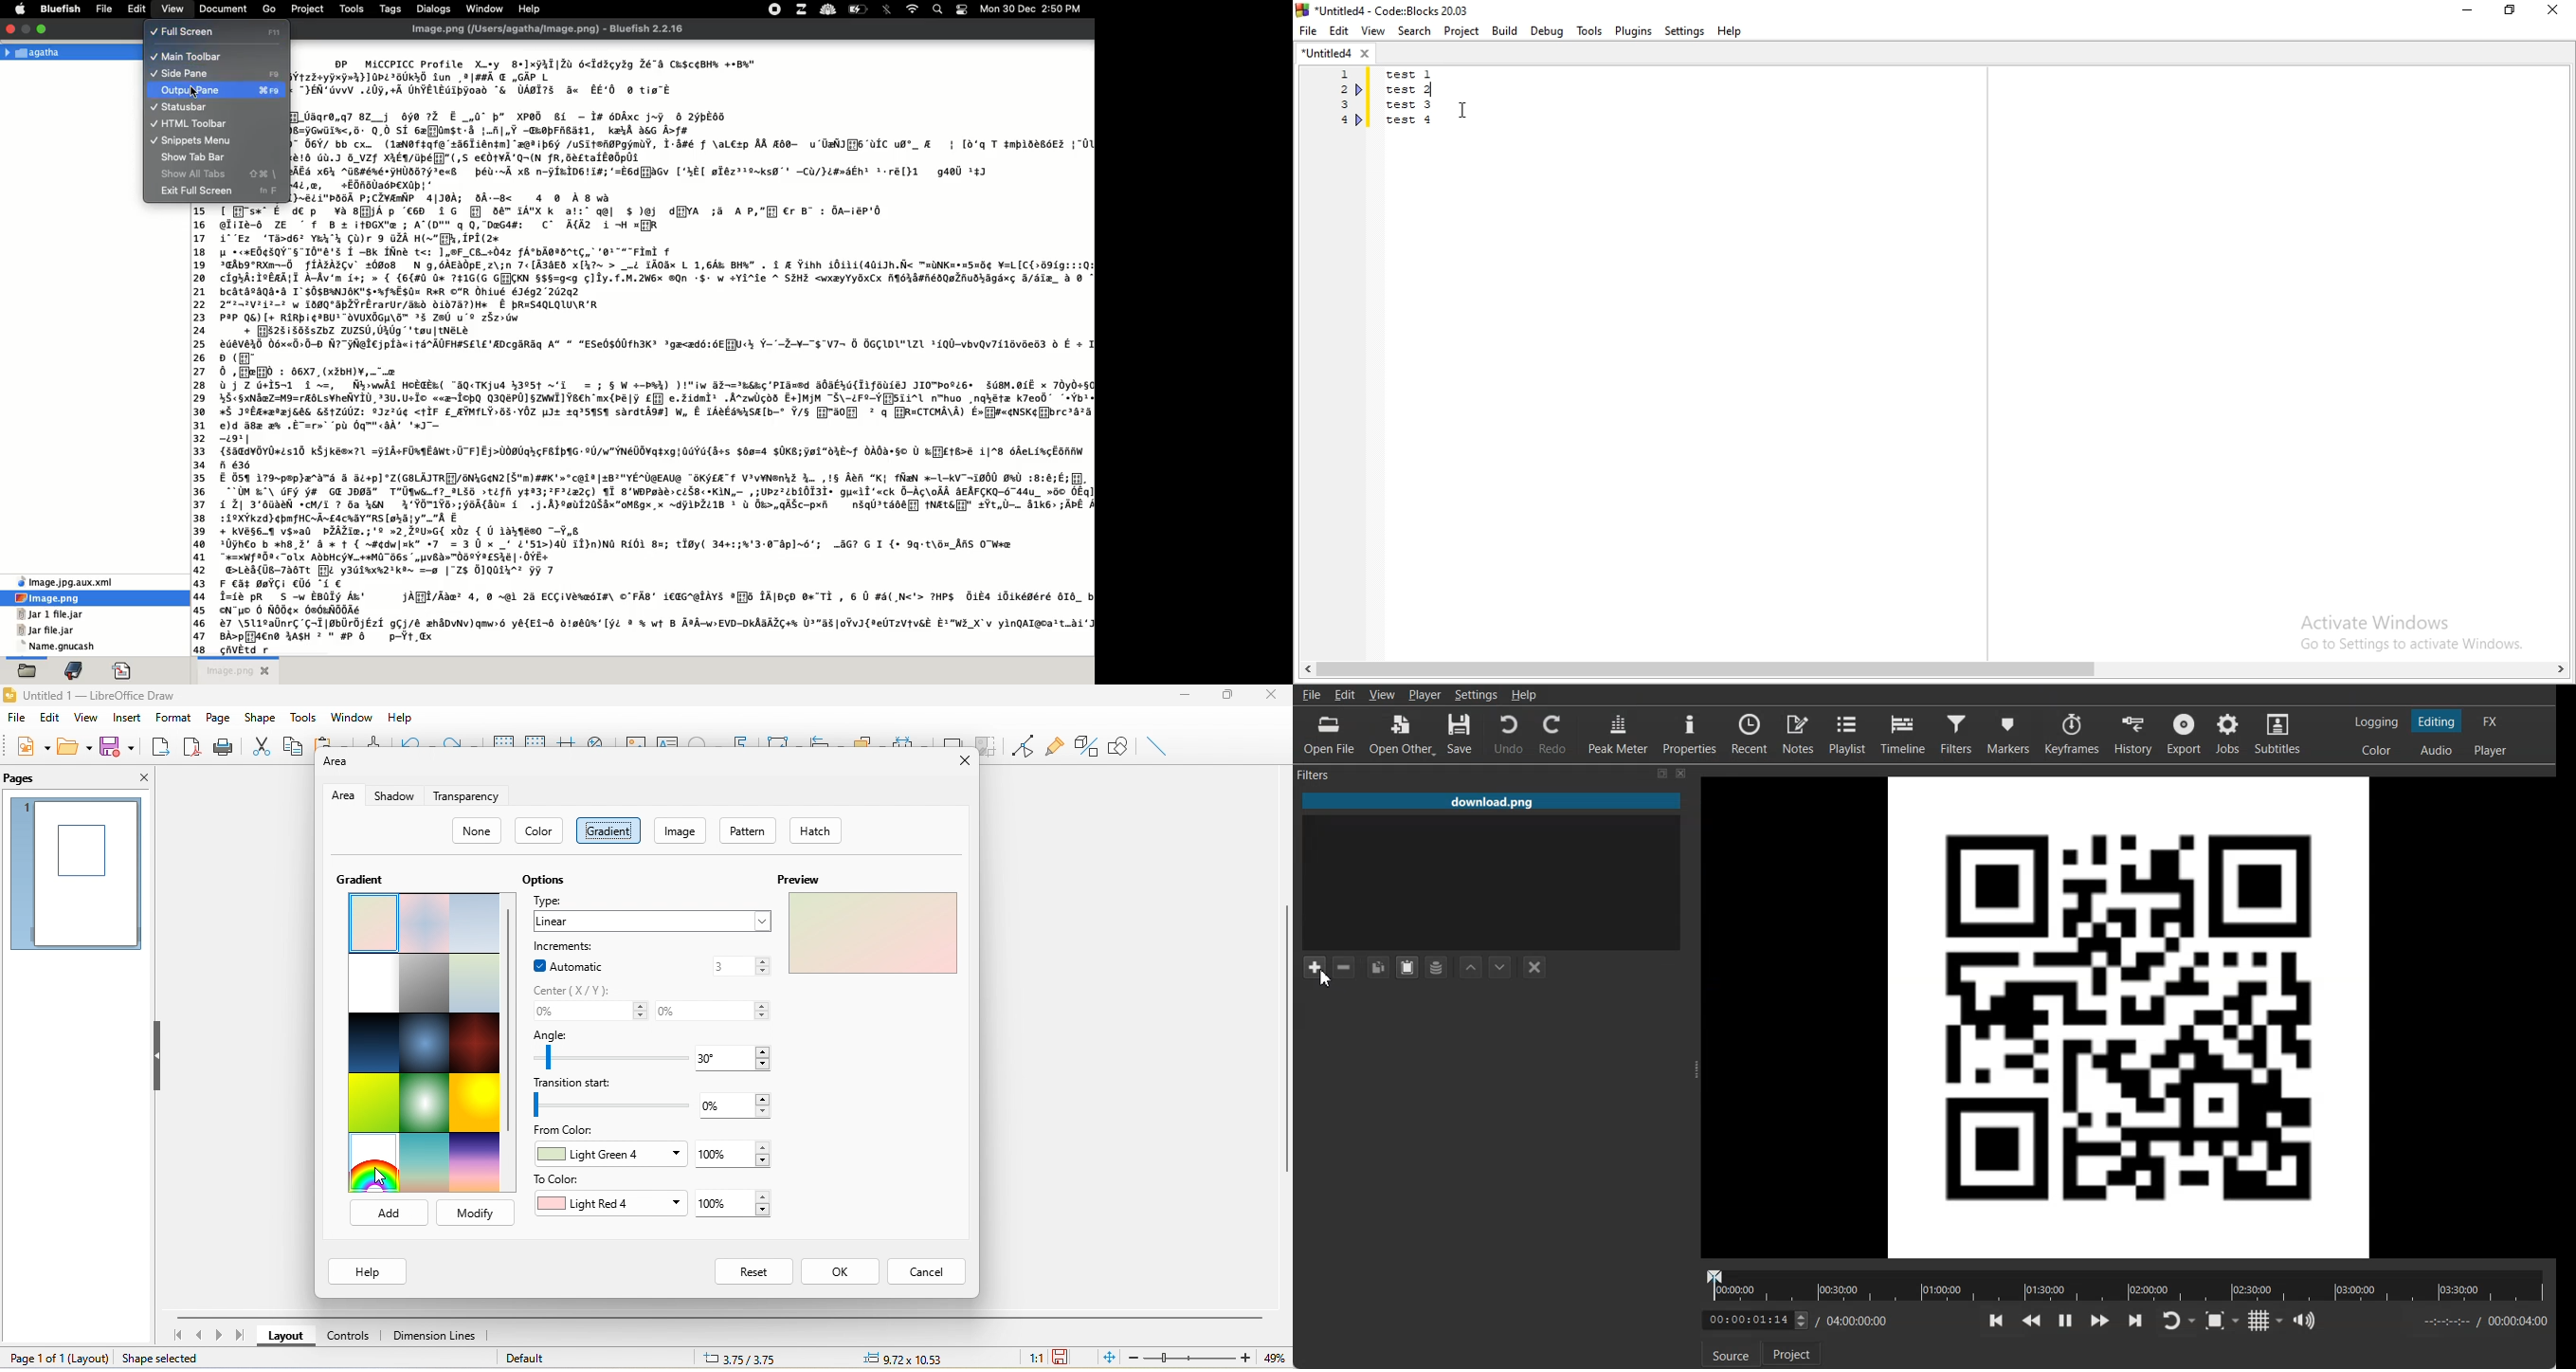 This screenshot has height=1372, width=2576. Describe the element at coordinates (127, 720) in the screenshot. I see `insert` at that location.